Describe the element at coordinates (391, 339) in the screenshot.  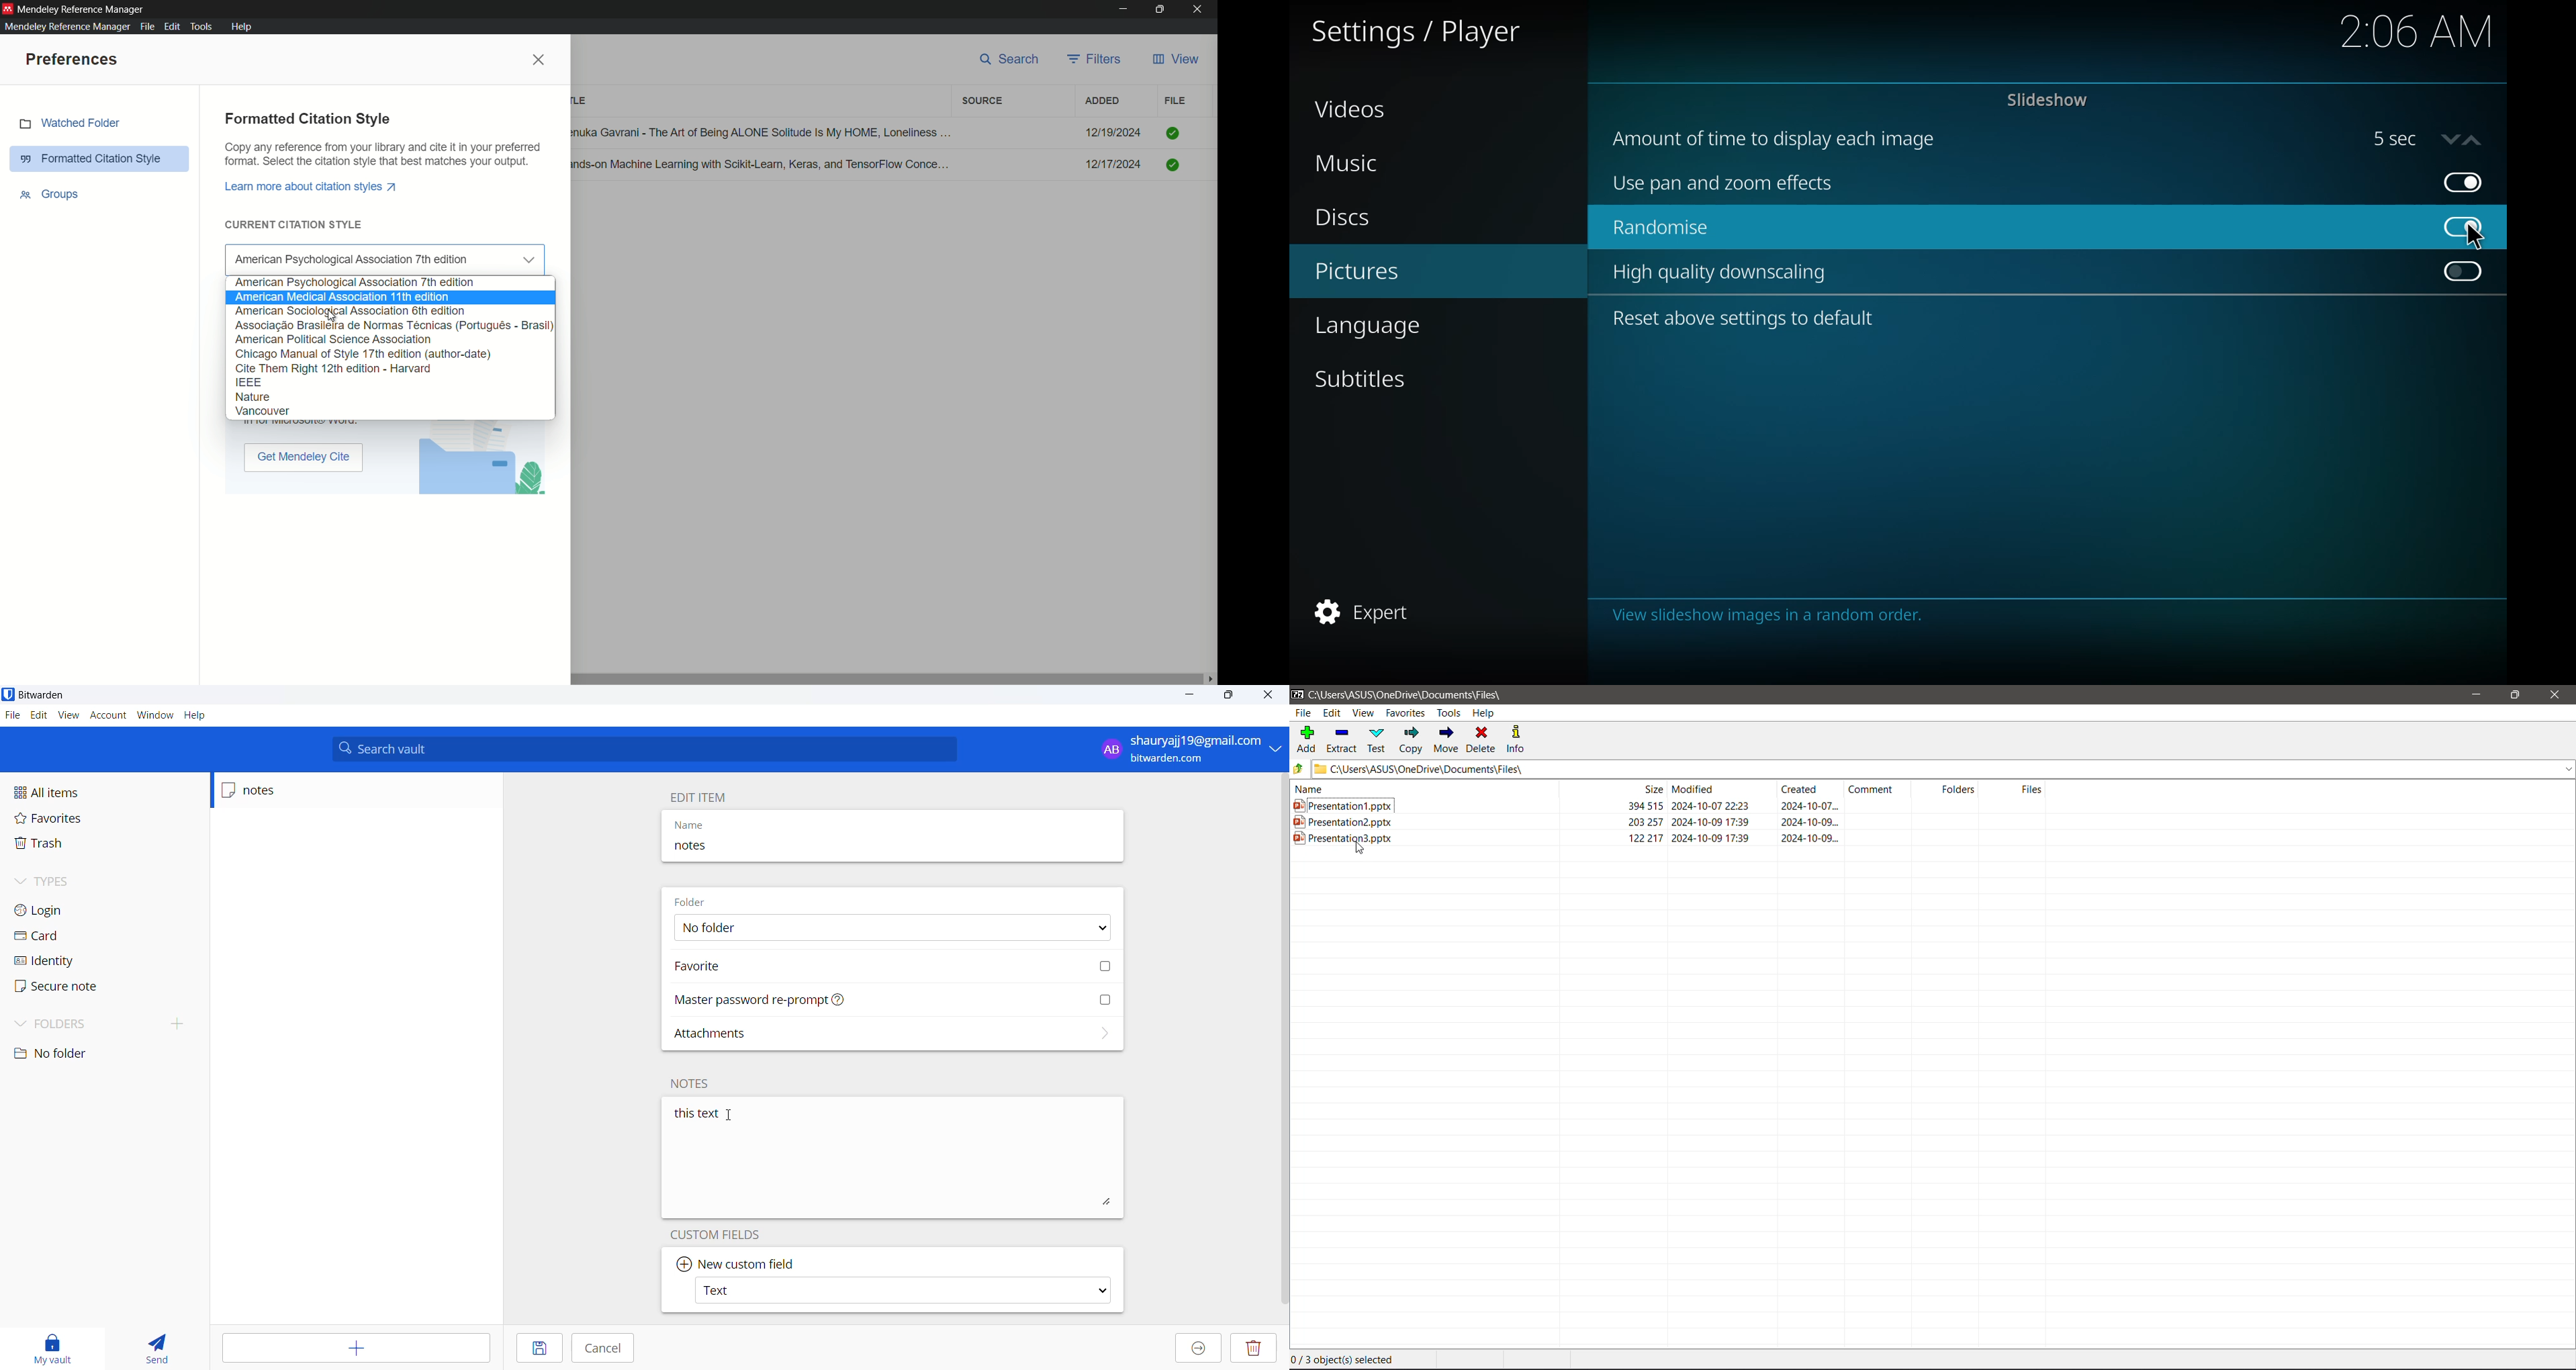
I see `American Political Science Association` at that location.